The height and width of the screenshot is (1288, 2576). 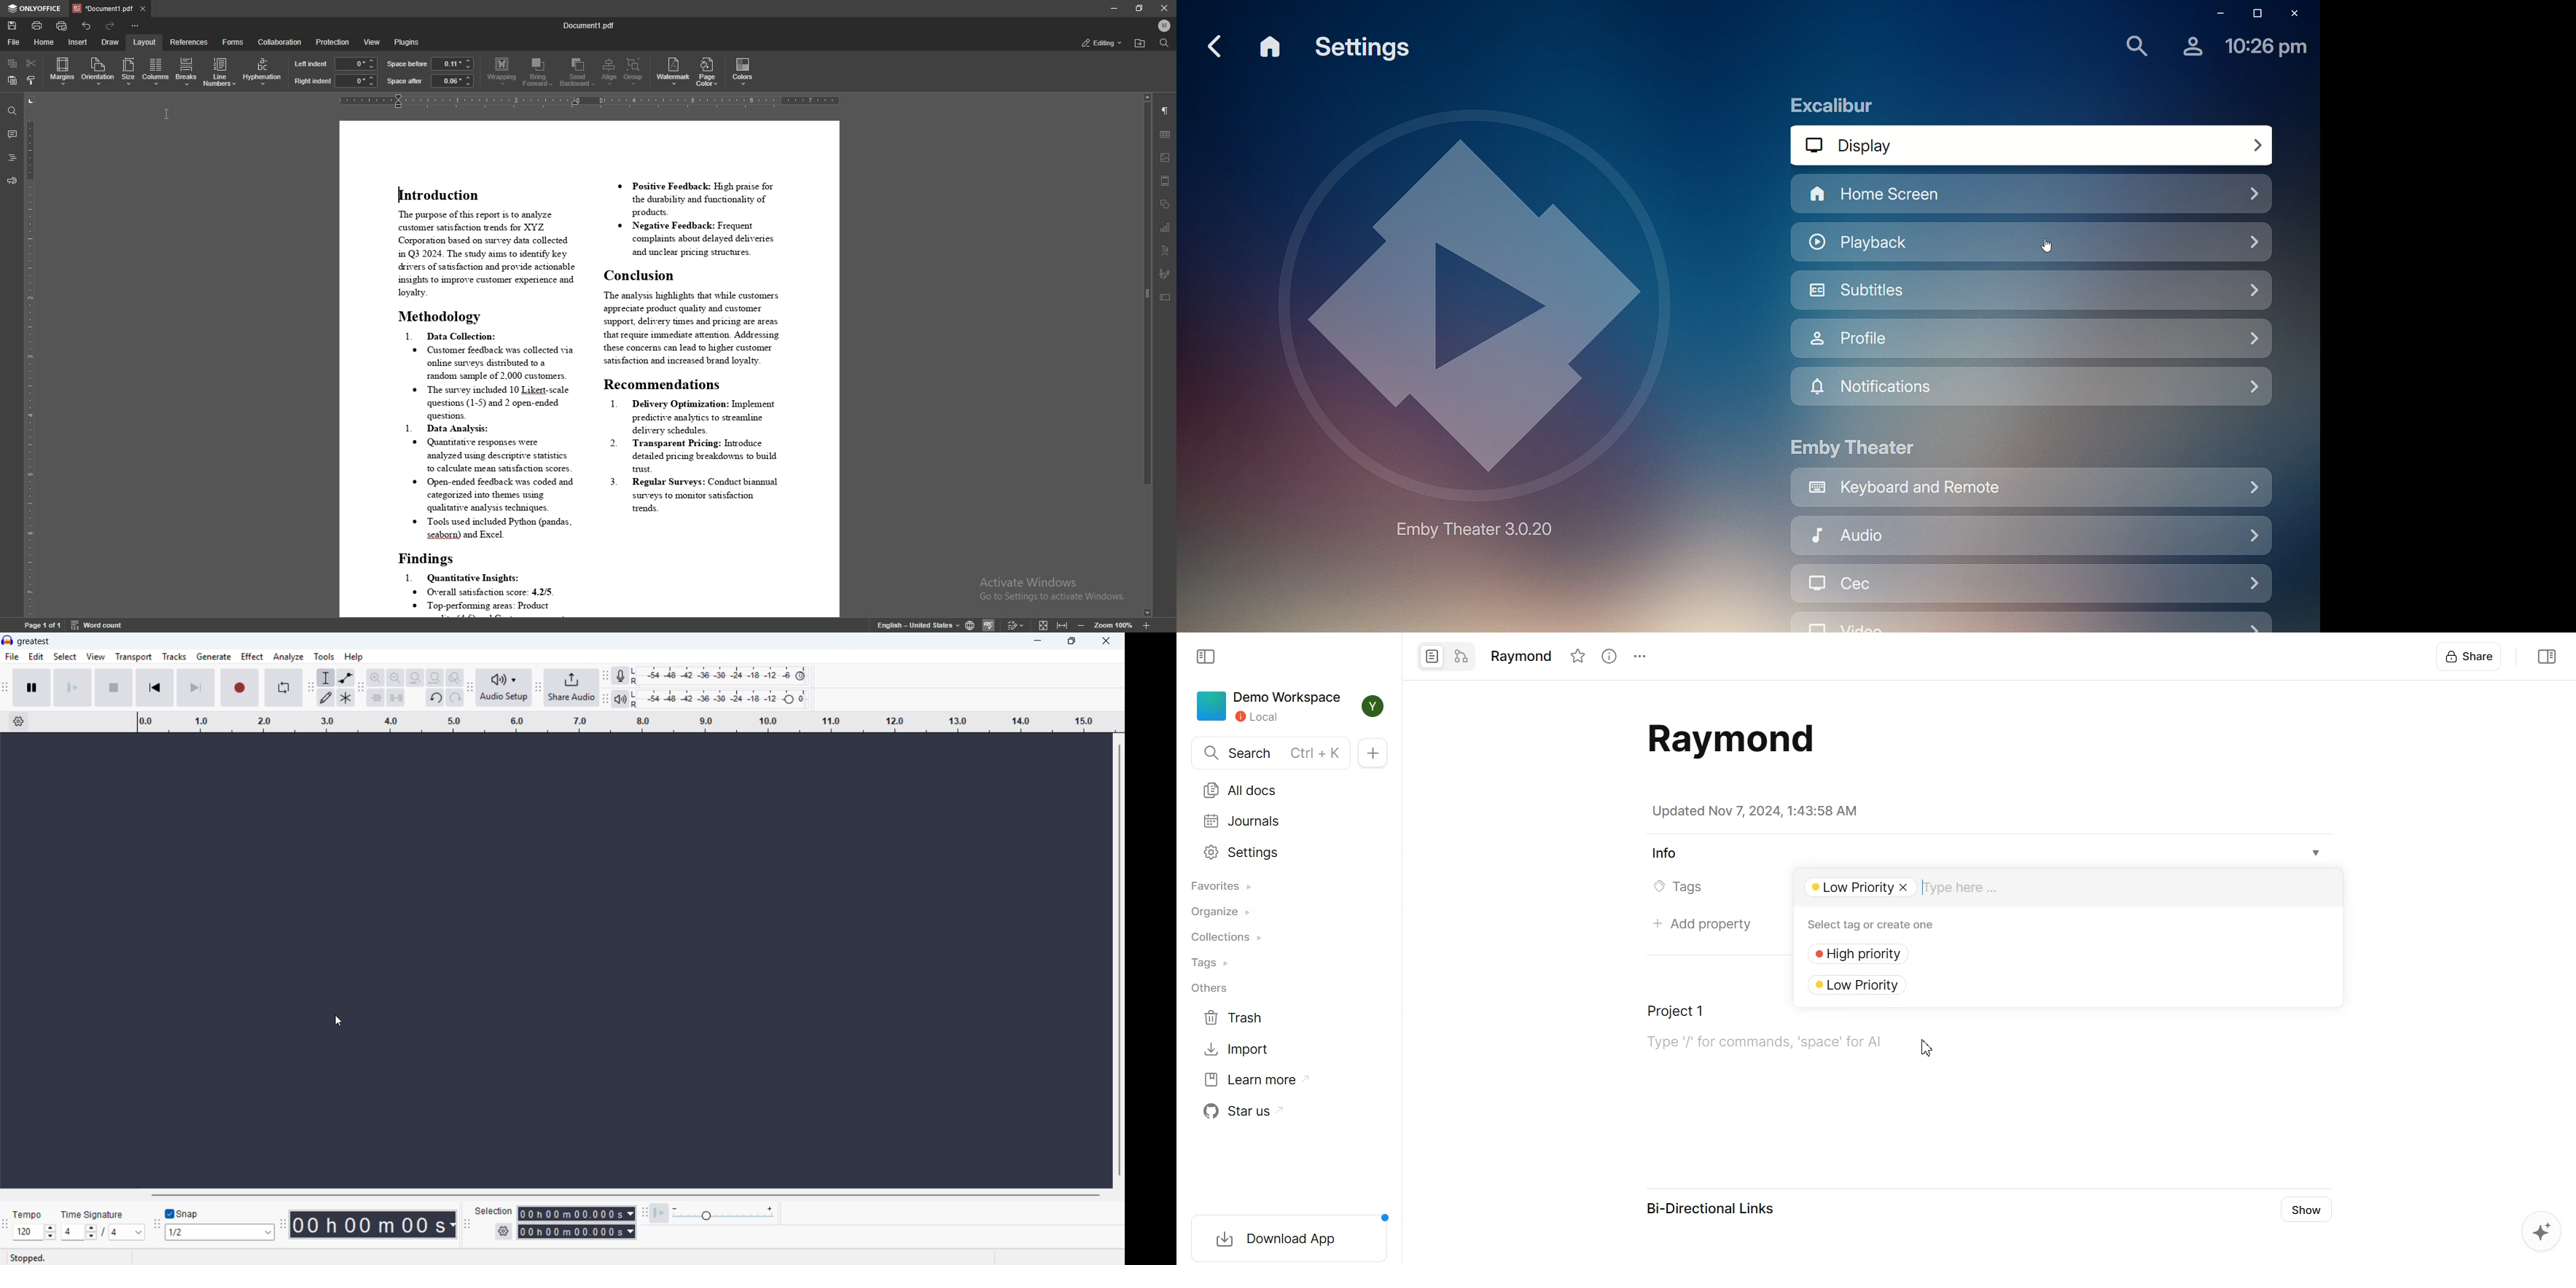 What do you see at coordinates (11, 656) in the screenshot?
I see `` at bounding box center [11, 656].